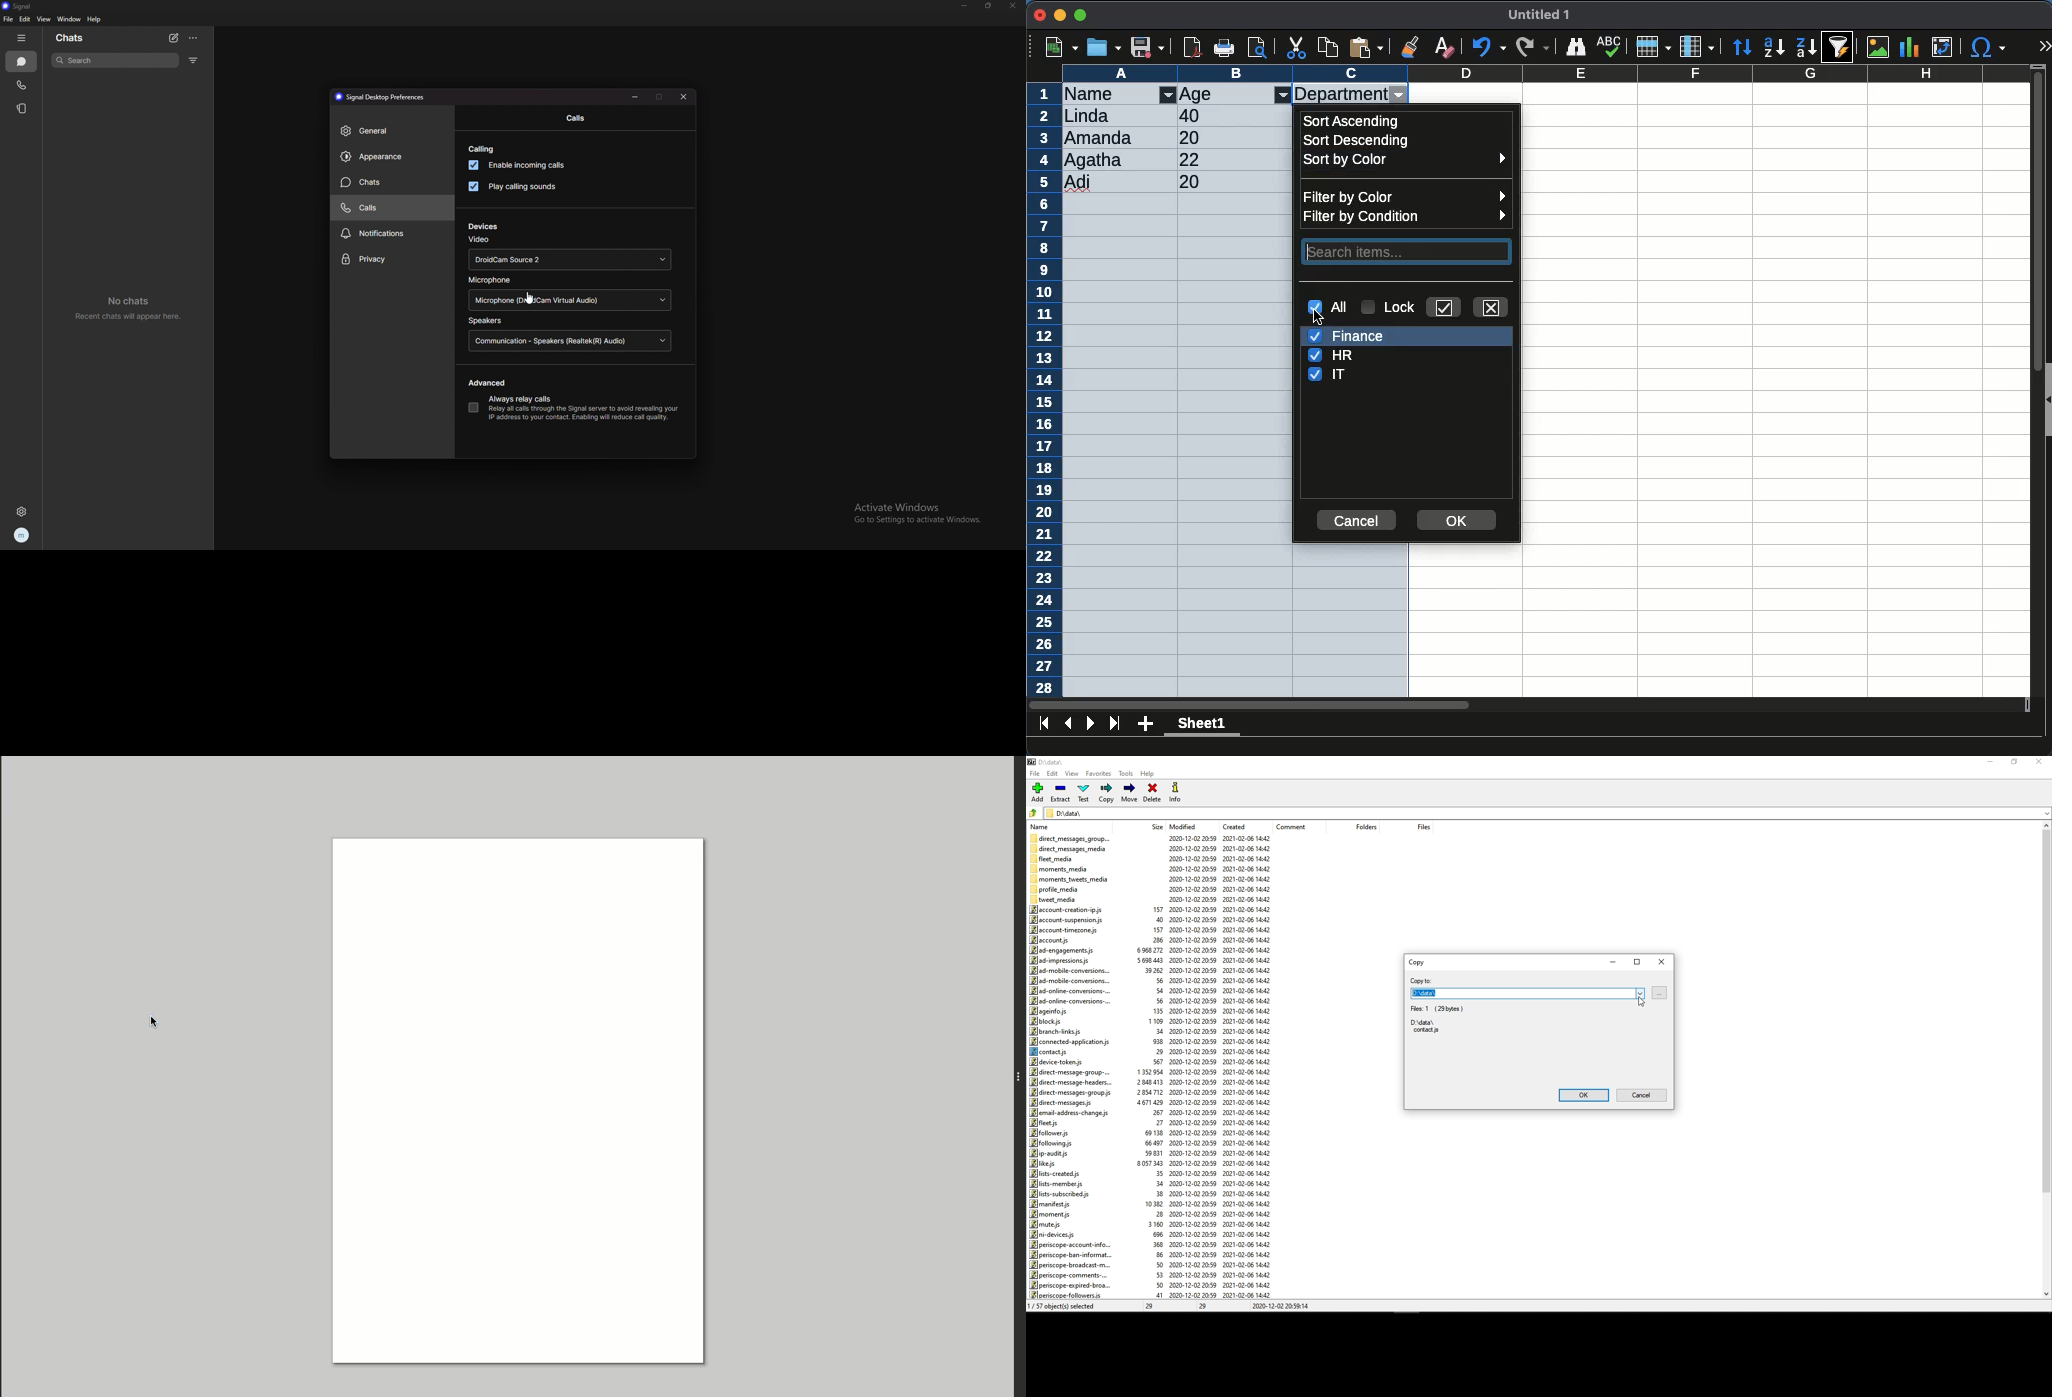  What do you see at coordinates (1051, 1143) in the screenshot?
I see `fol` at bounding box center [1051, 1143].